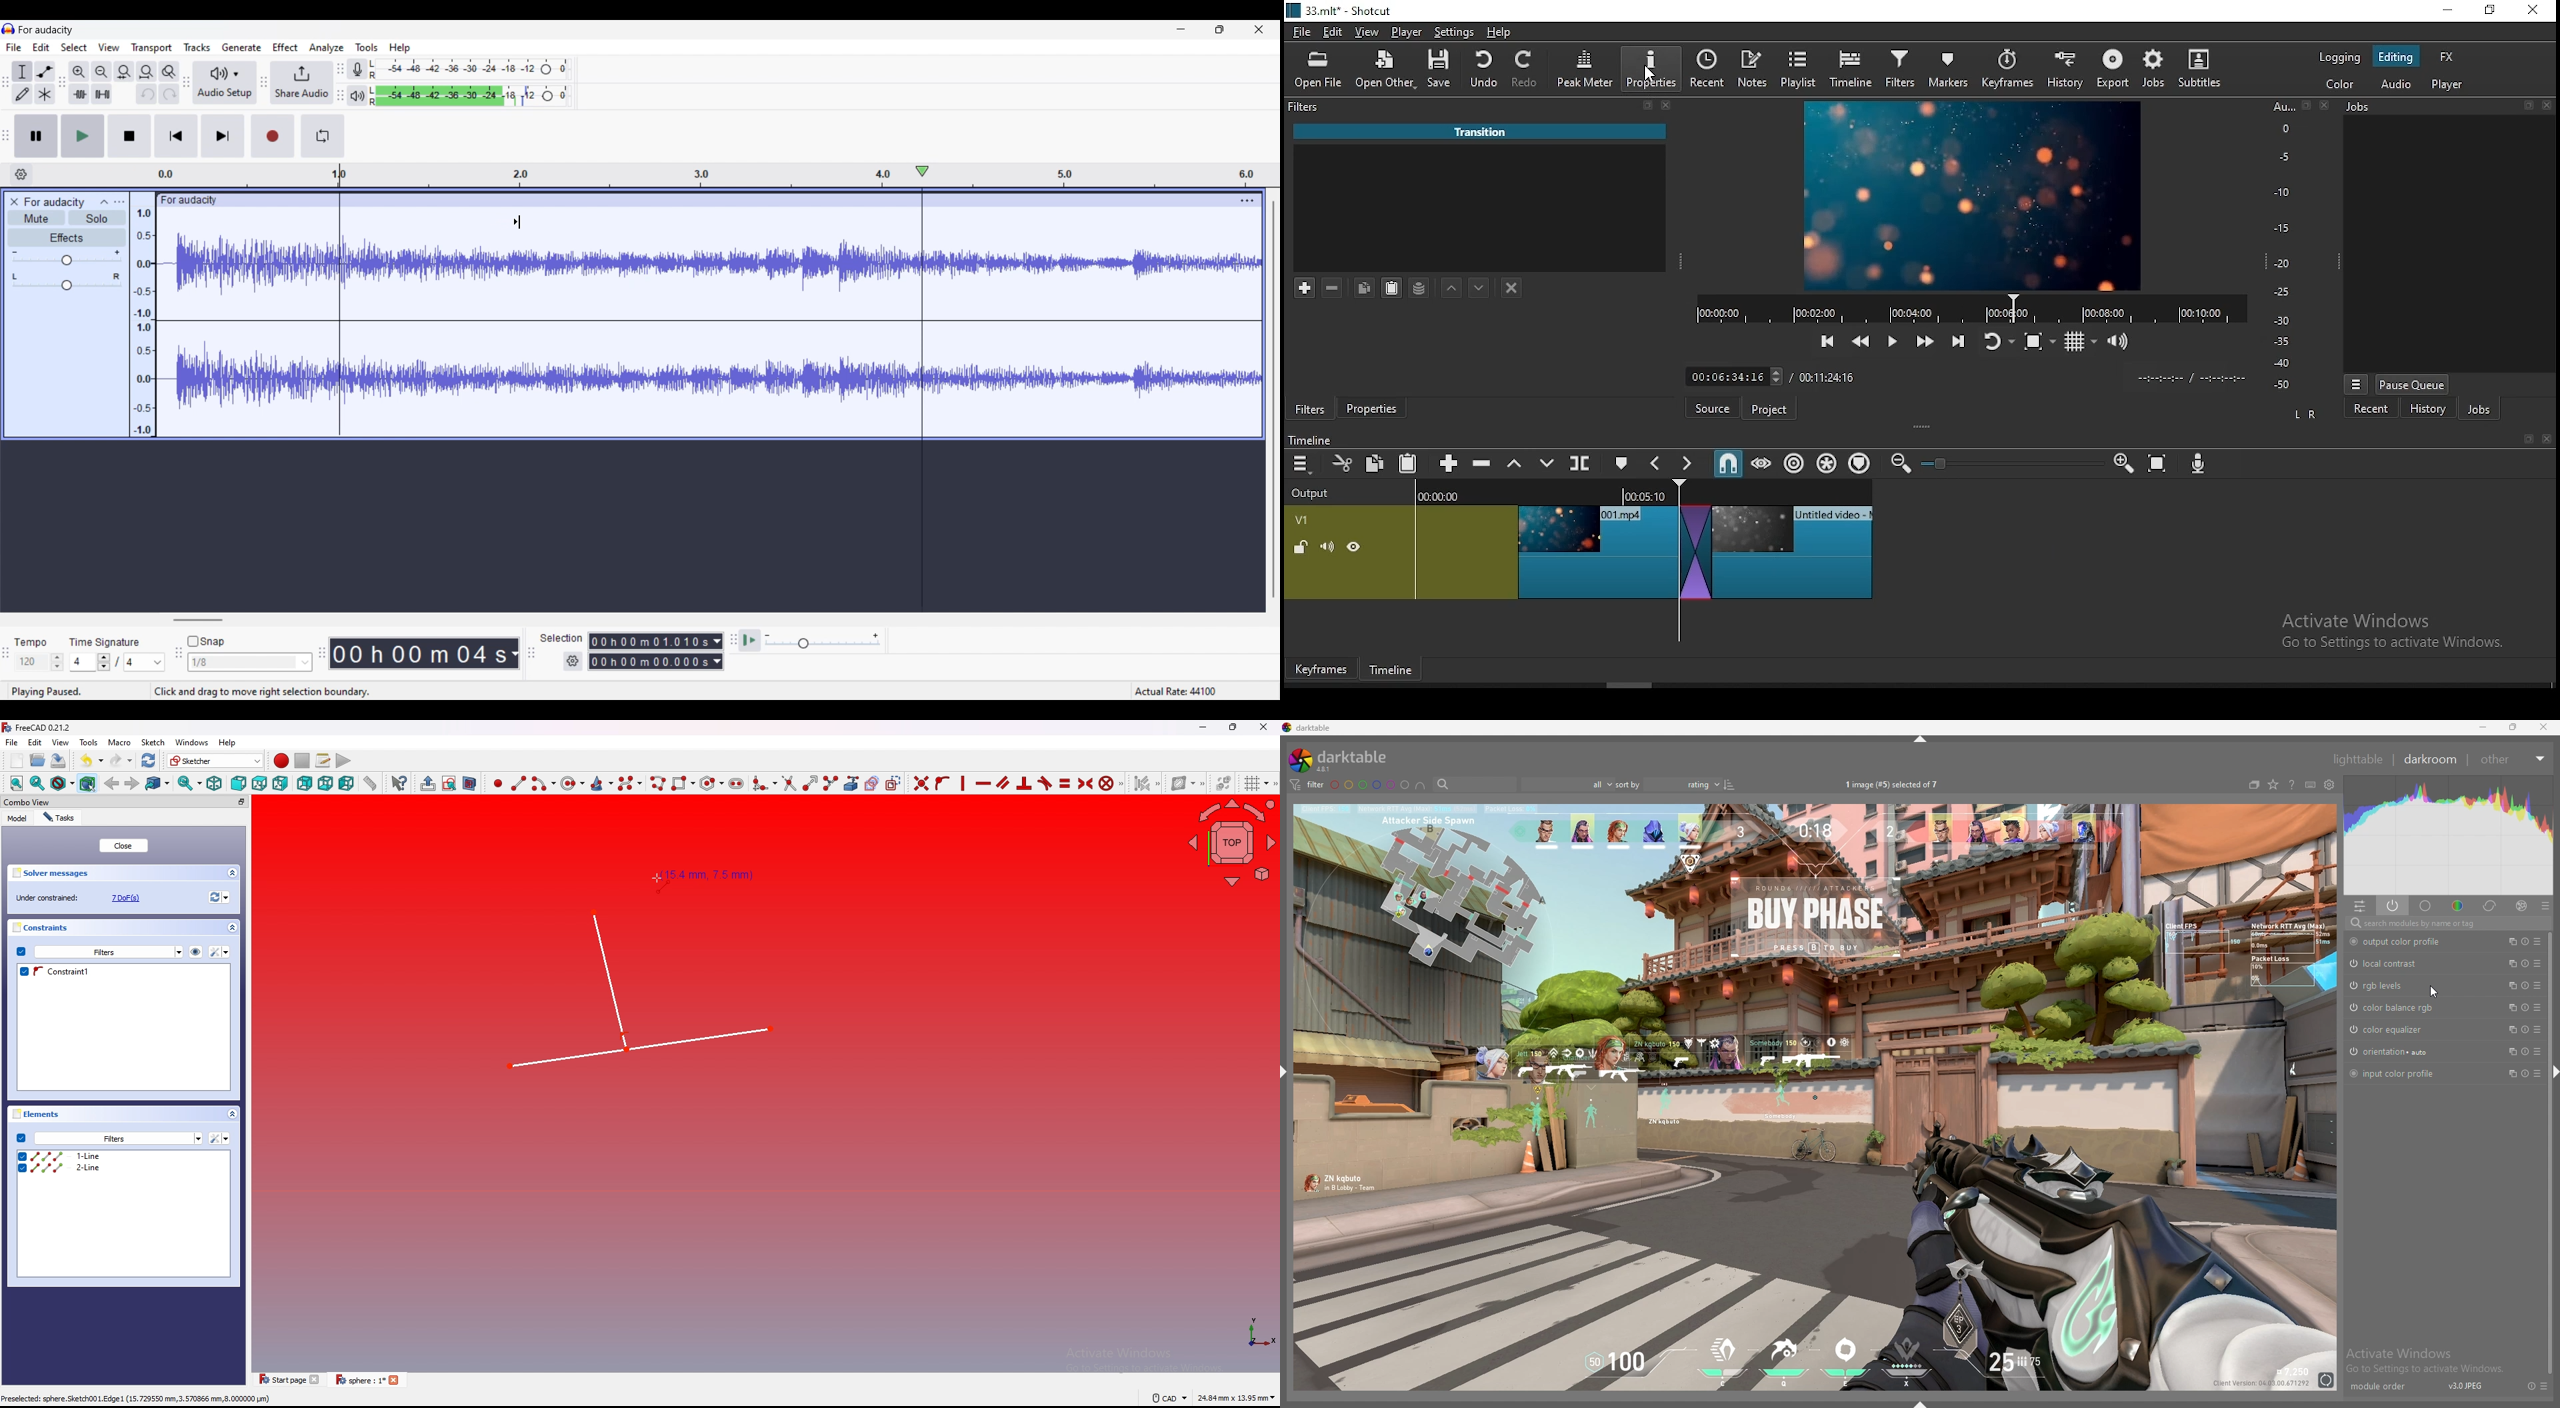 The image size is (2576, 1428). Describe the element at coordinates (2353, 1072) in the screenshot. I see `switched on` at that location.